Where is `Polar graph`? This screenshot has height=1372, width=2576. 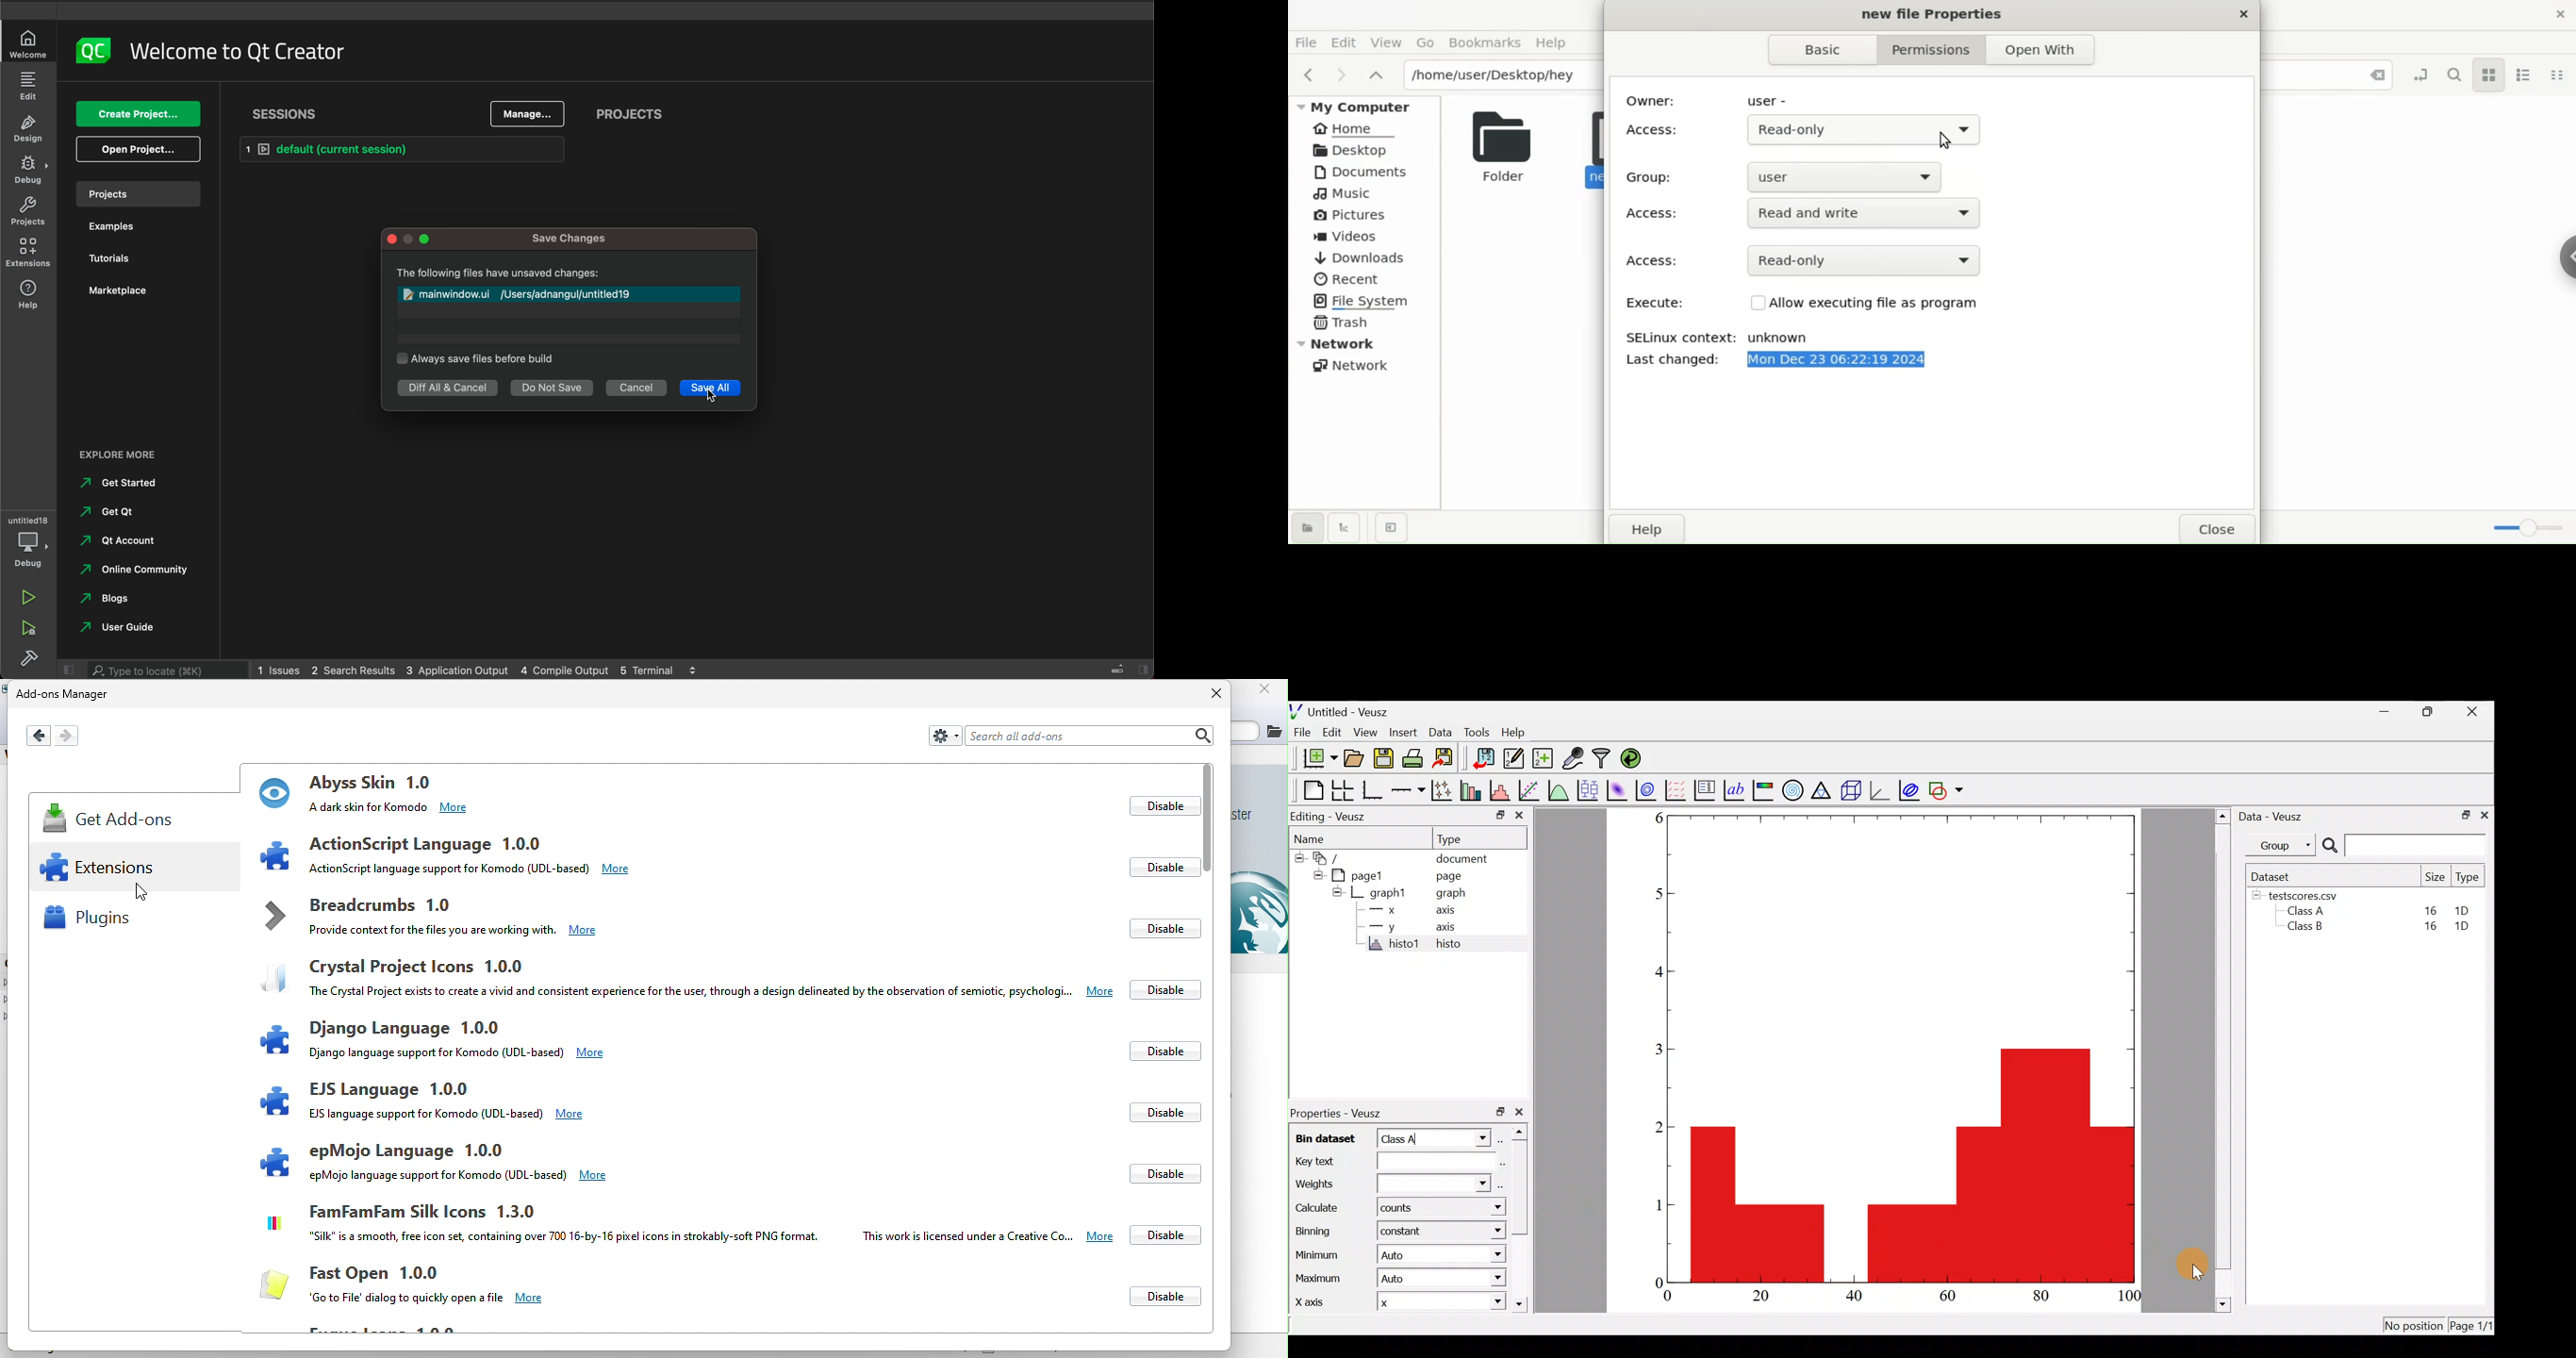 Polar graph is located at coordinates (1793, 791).